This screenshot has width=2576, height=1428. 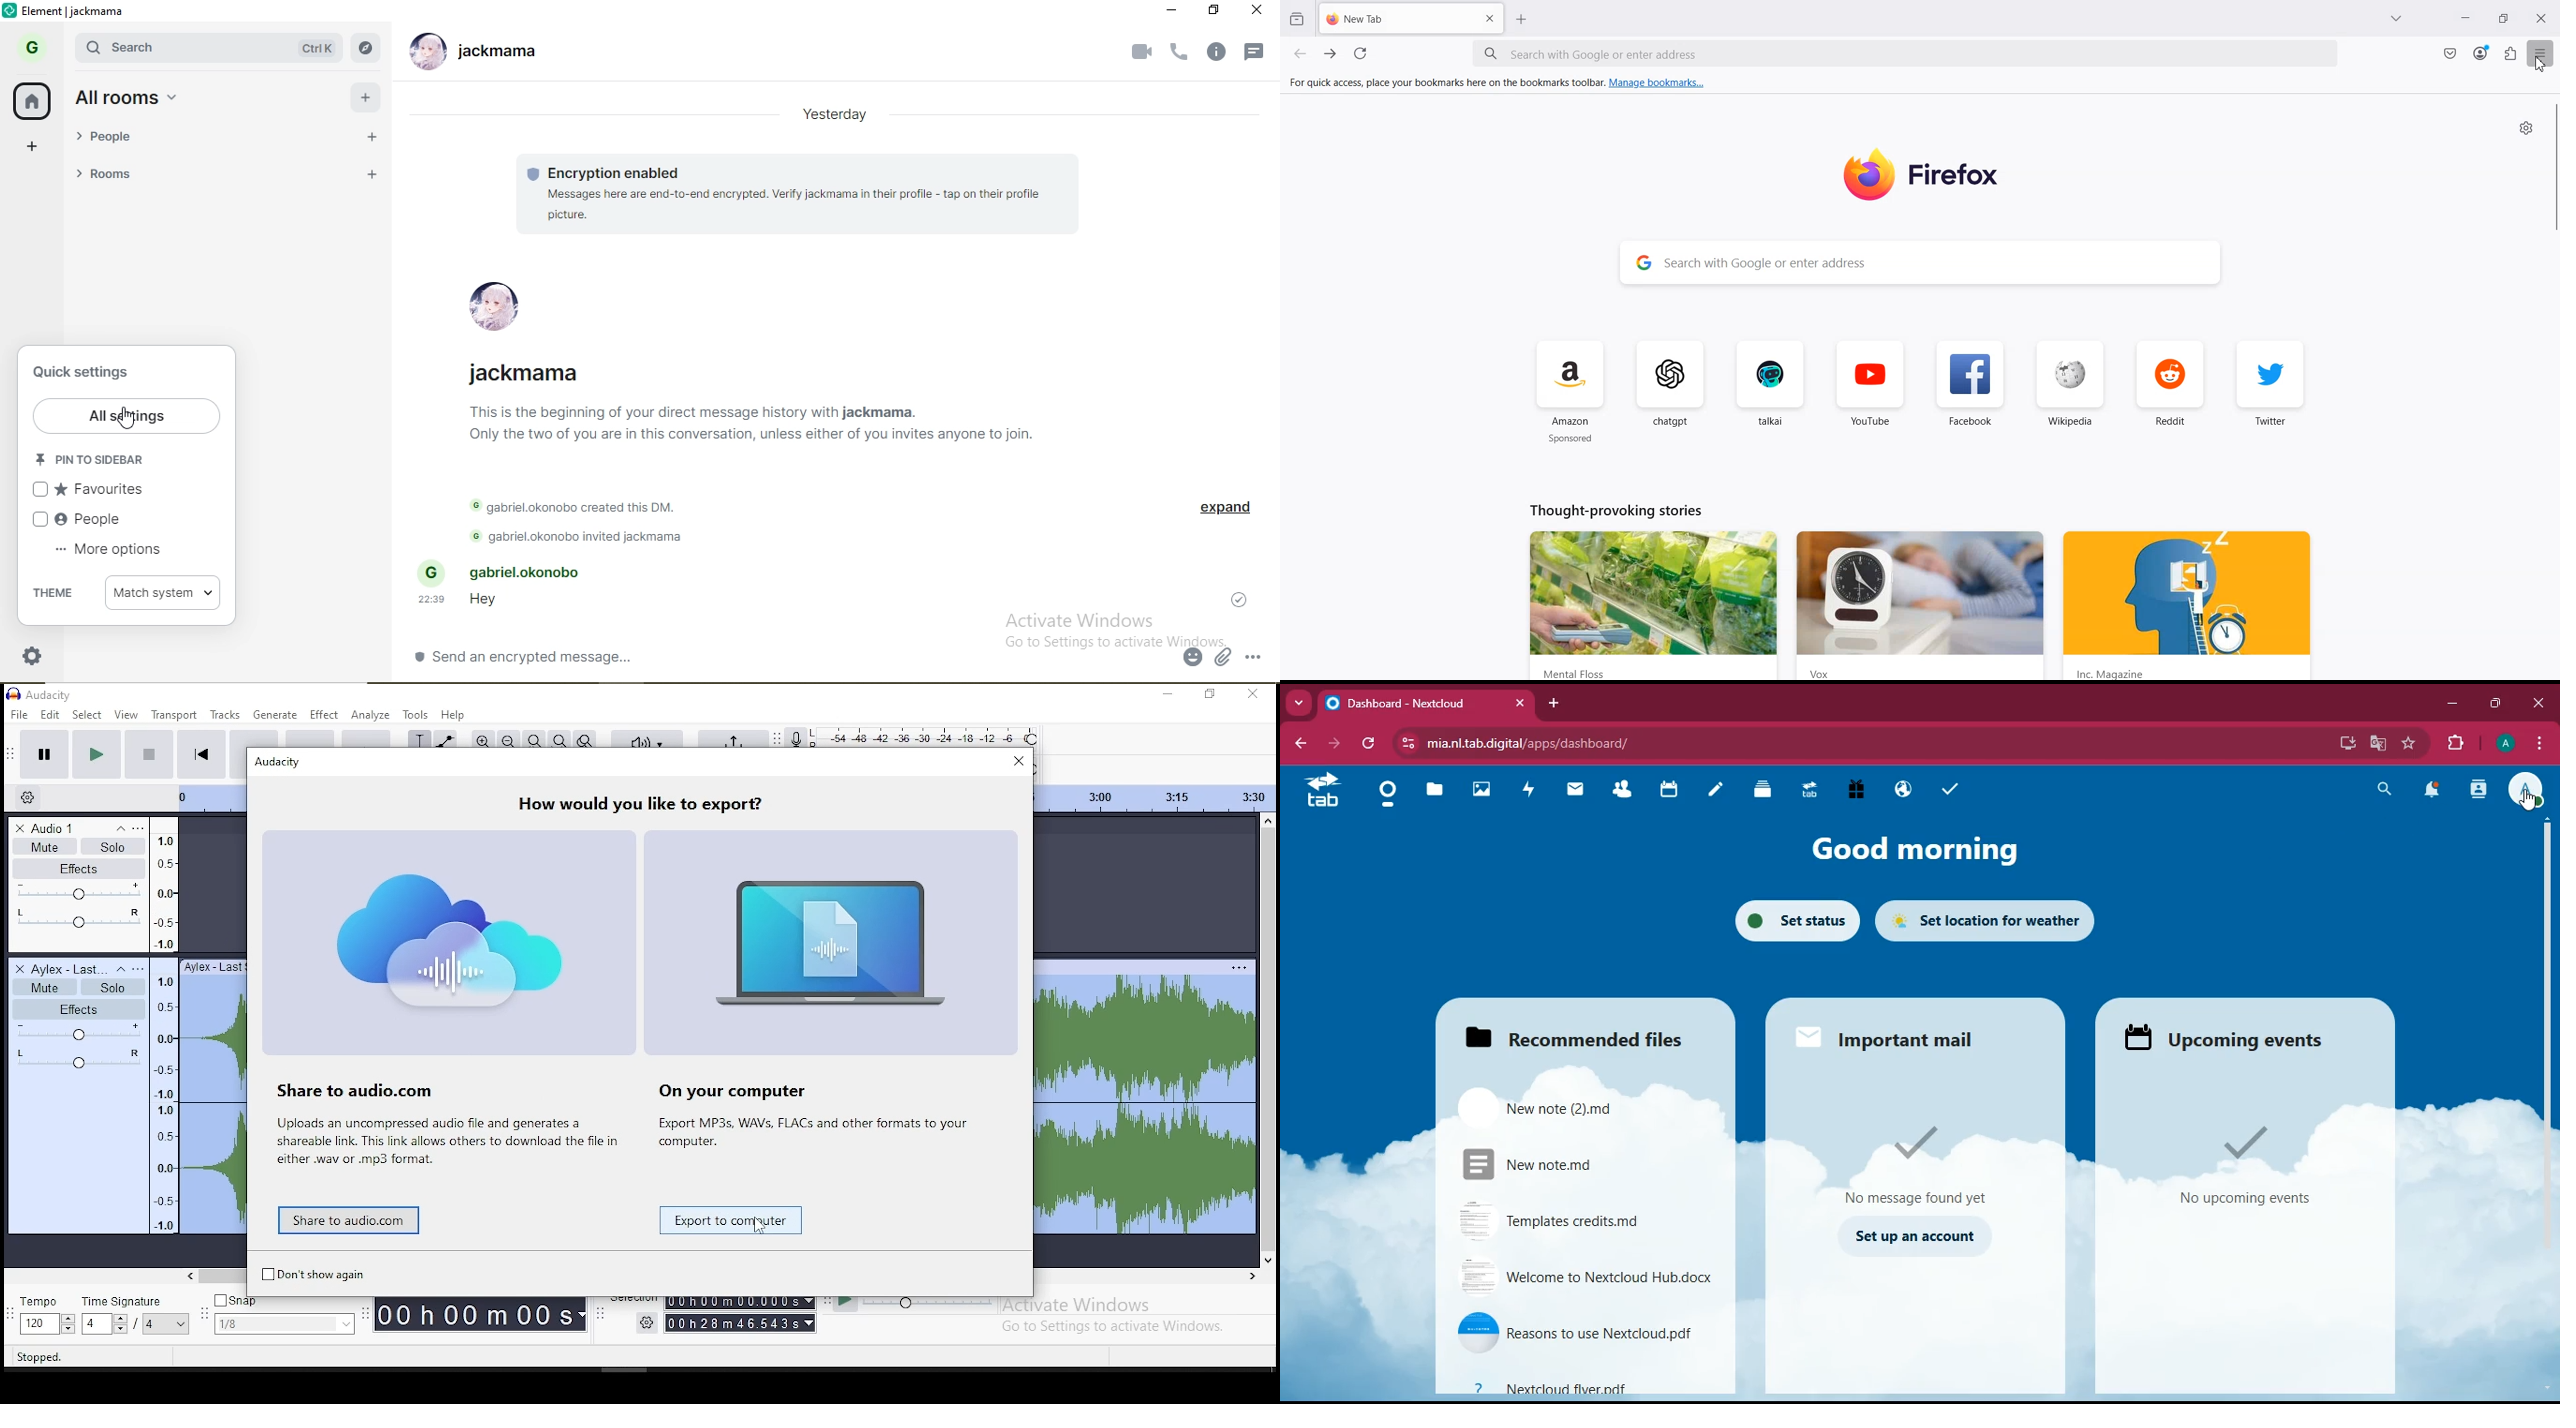 What do you see at coordinates (1579, 1385) in the screenshot?
I see `file` at bounding box center [1579, 1385].